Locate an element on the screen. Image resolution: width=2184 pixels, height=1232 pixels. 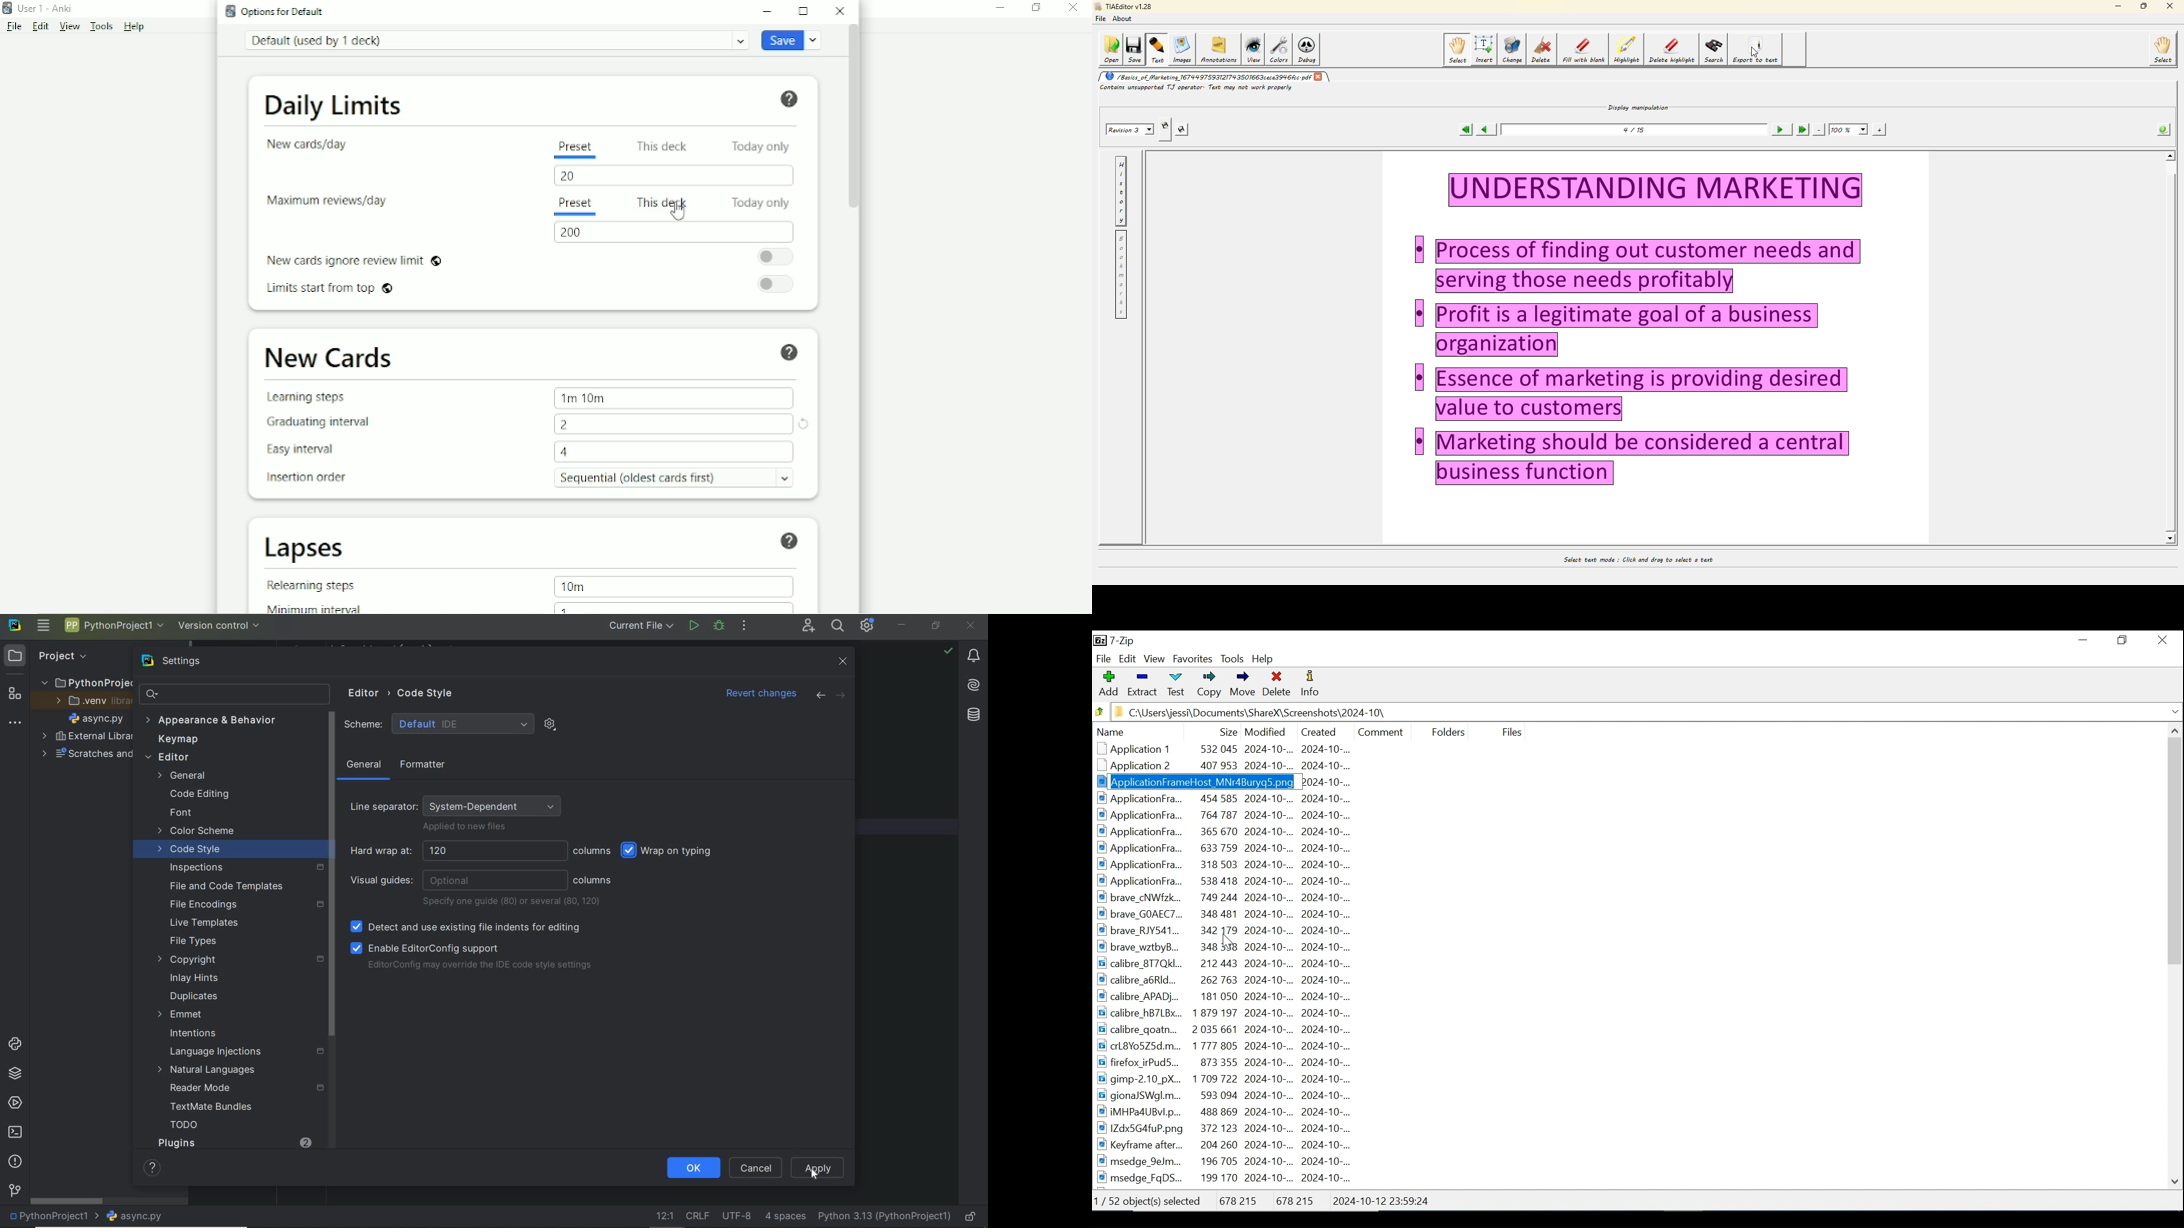
Restore down is located at coordinates (1035, 7).